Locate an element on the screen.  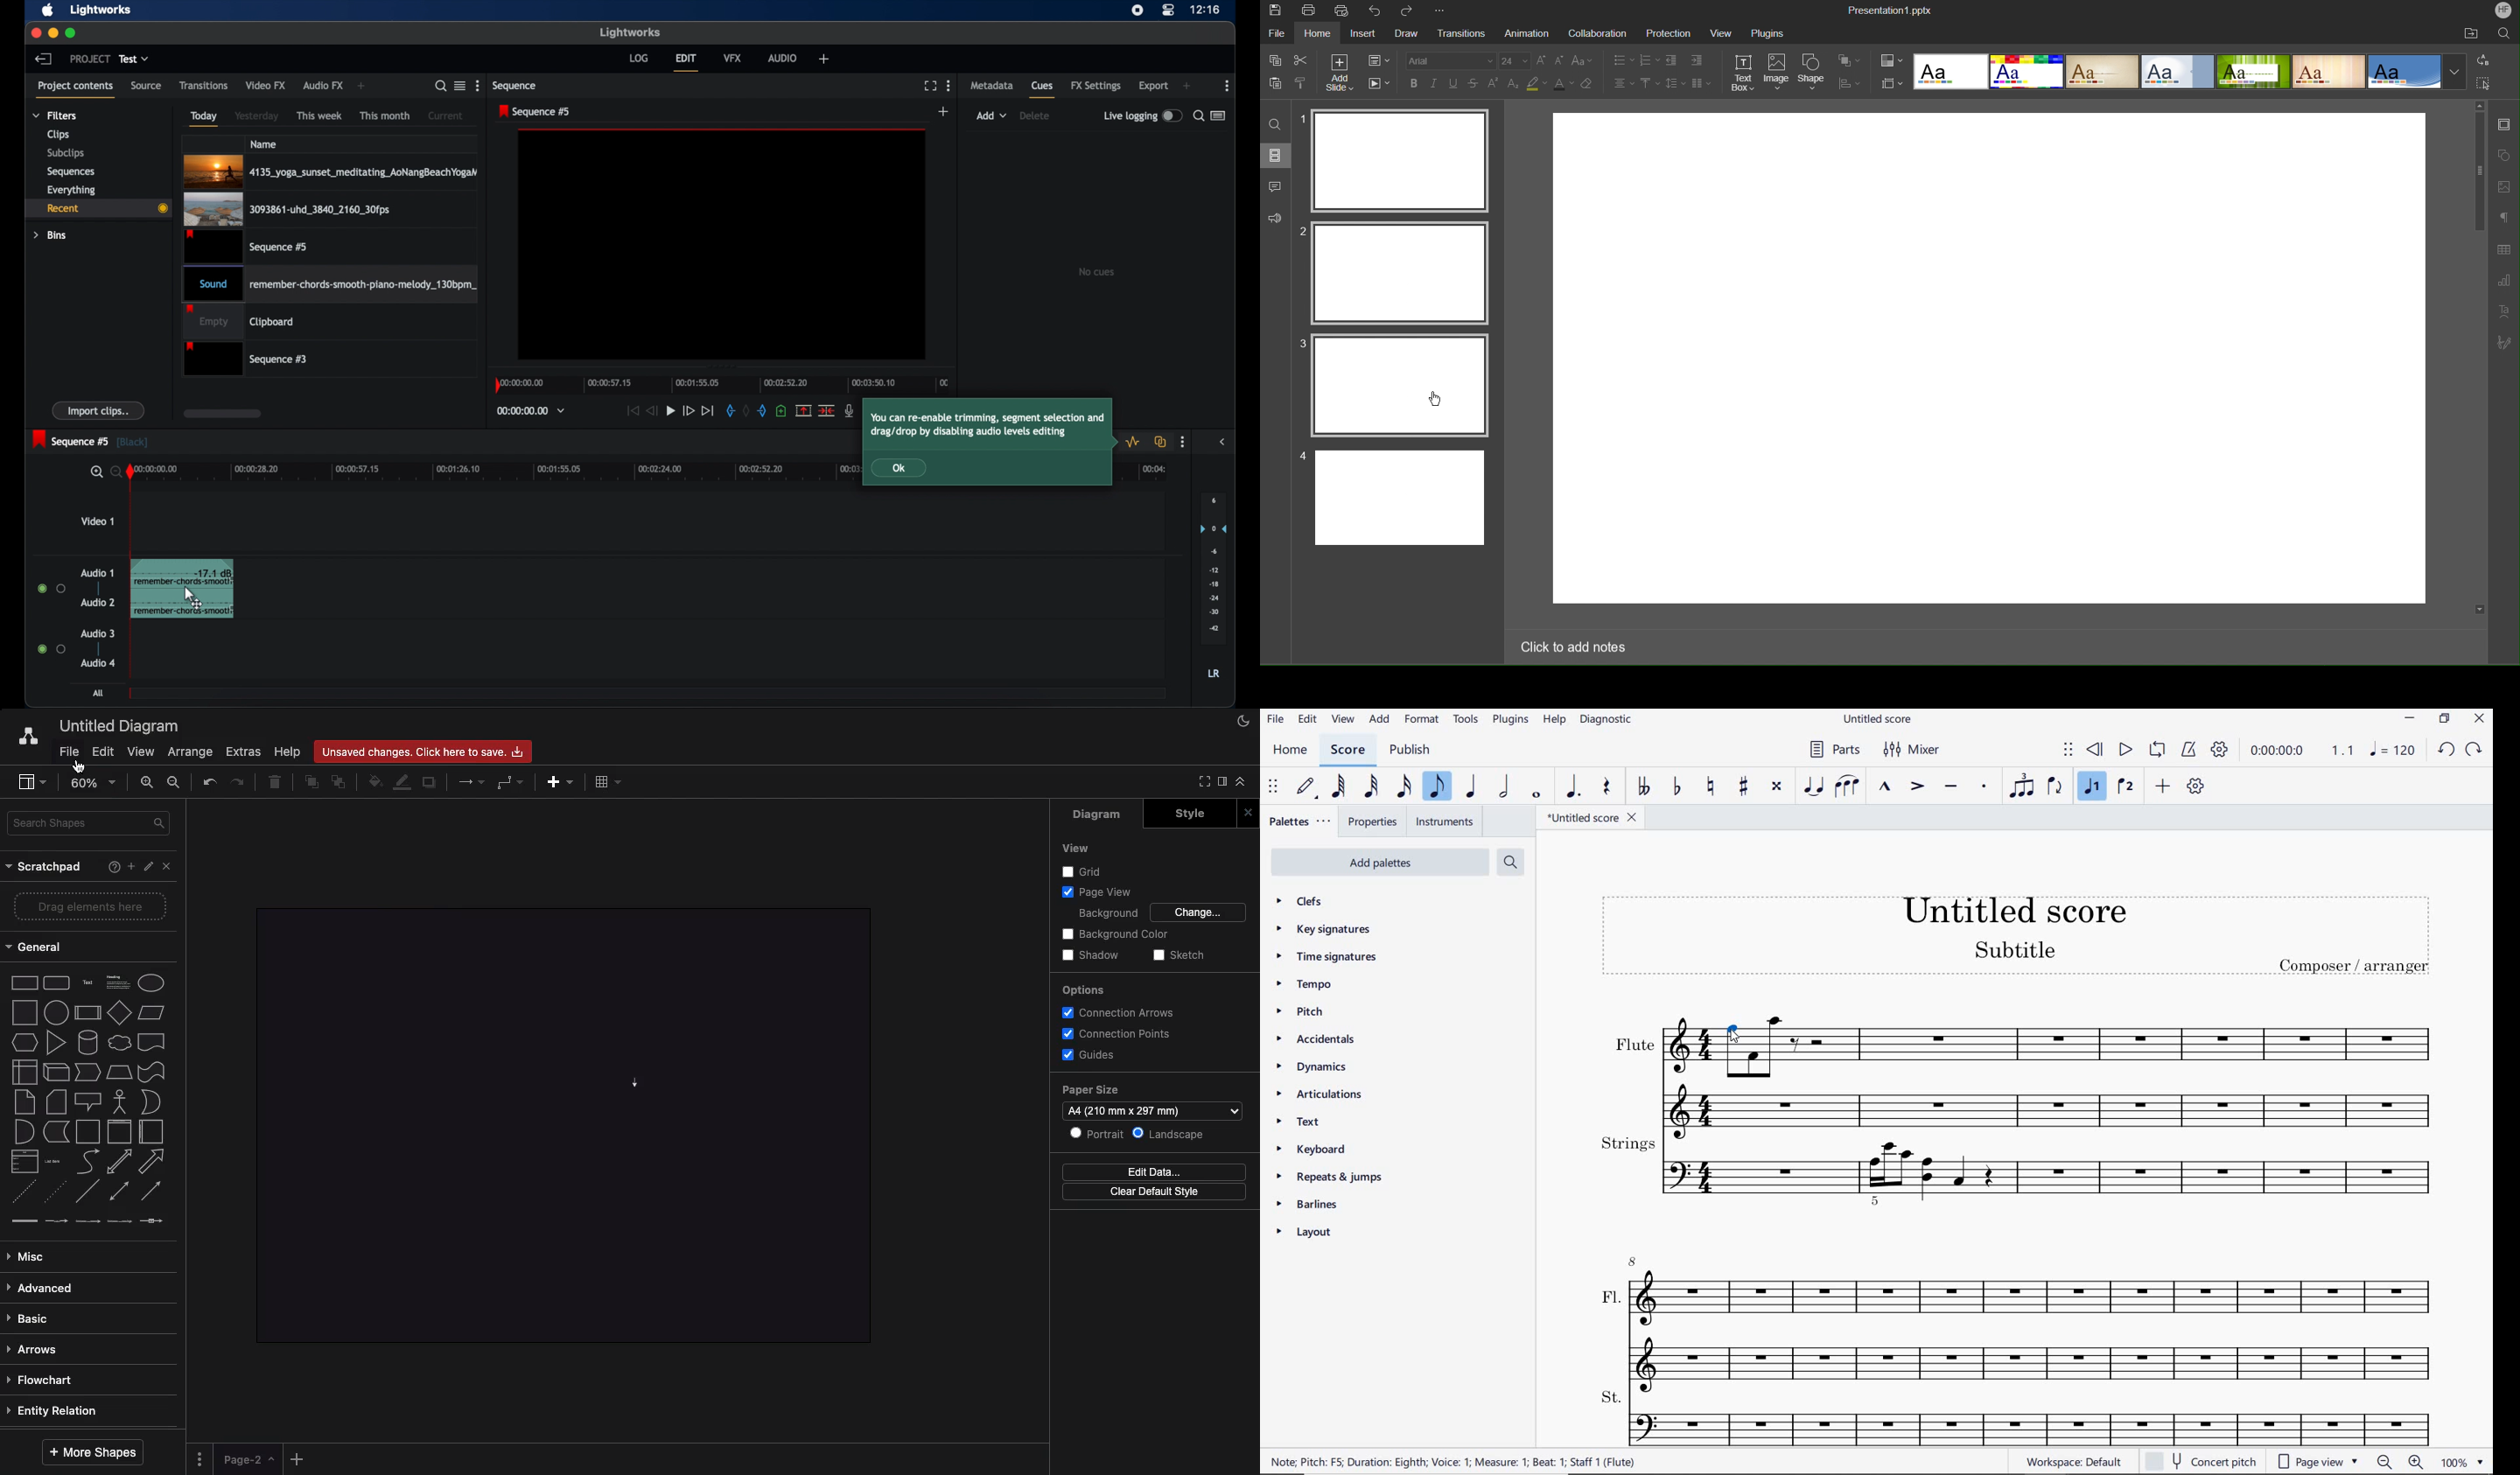
HALF NOTE is located at coordinates (1506, 788).